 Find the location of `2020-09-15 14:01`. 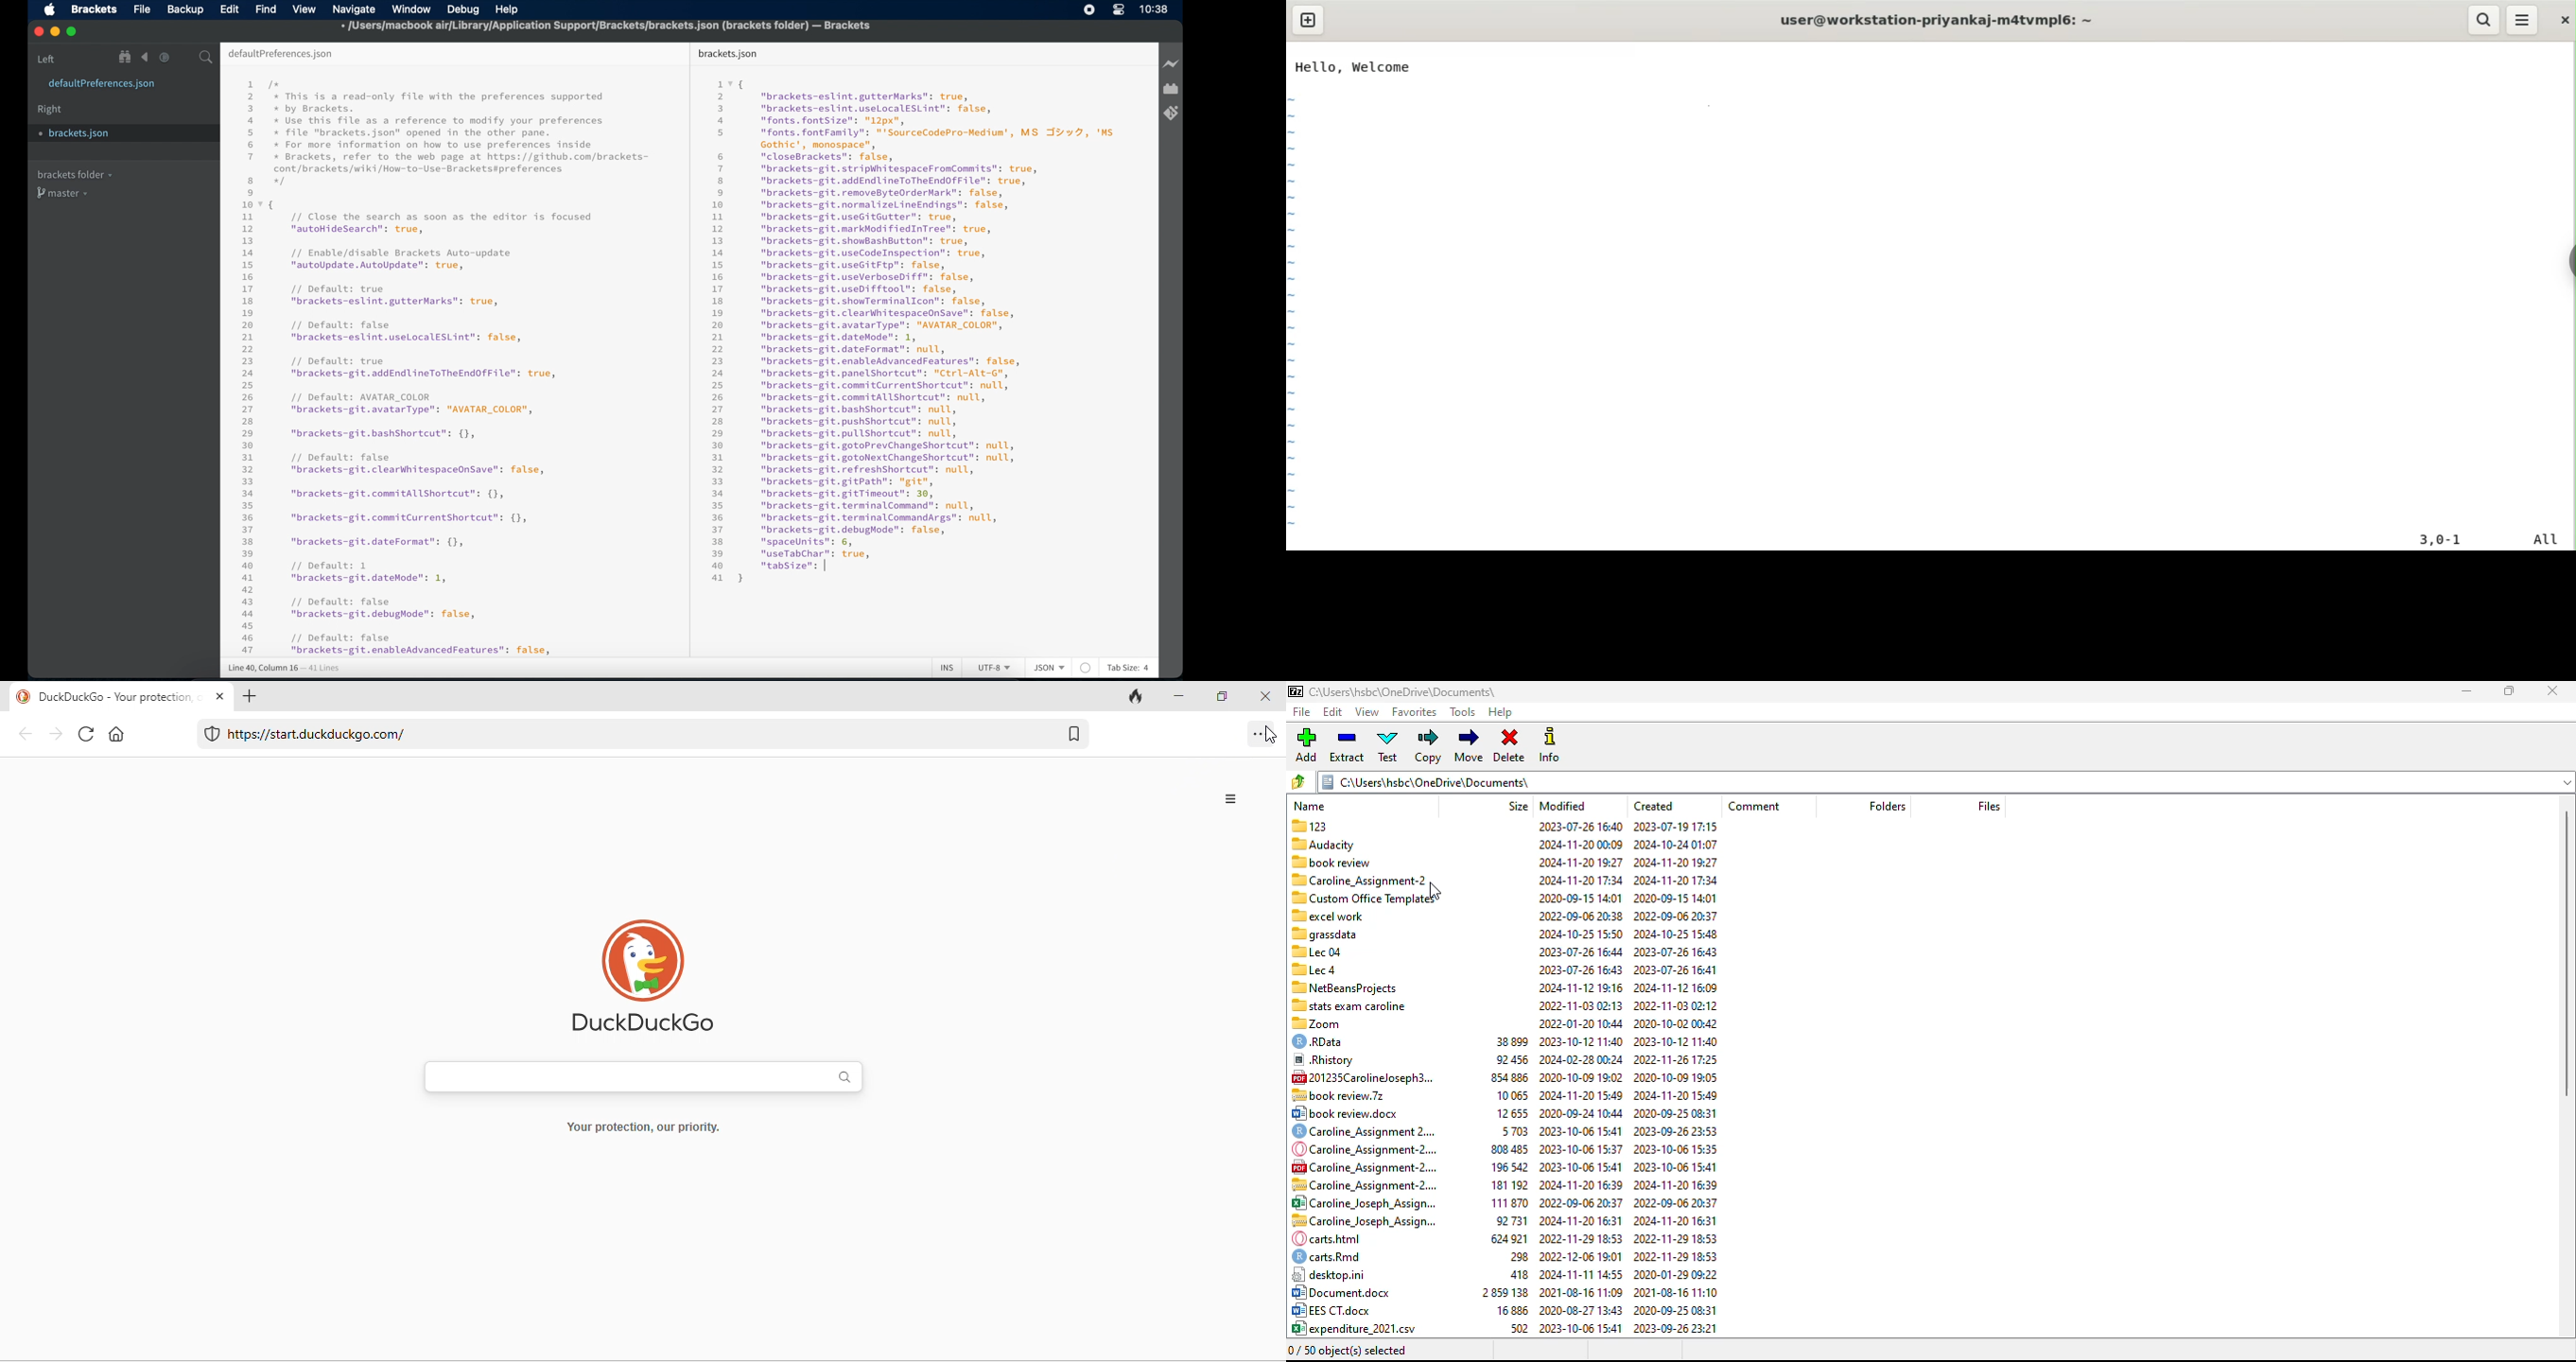

2020-09-15 14:01 is located at coordinates (1578, 897).